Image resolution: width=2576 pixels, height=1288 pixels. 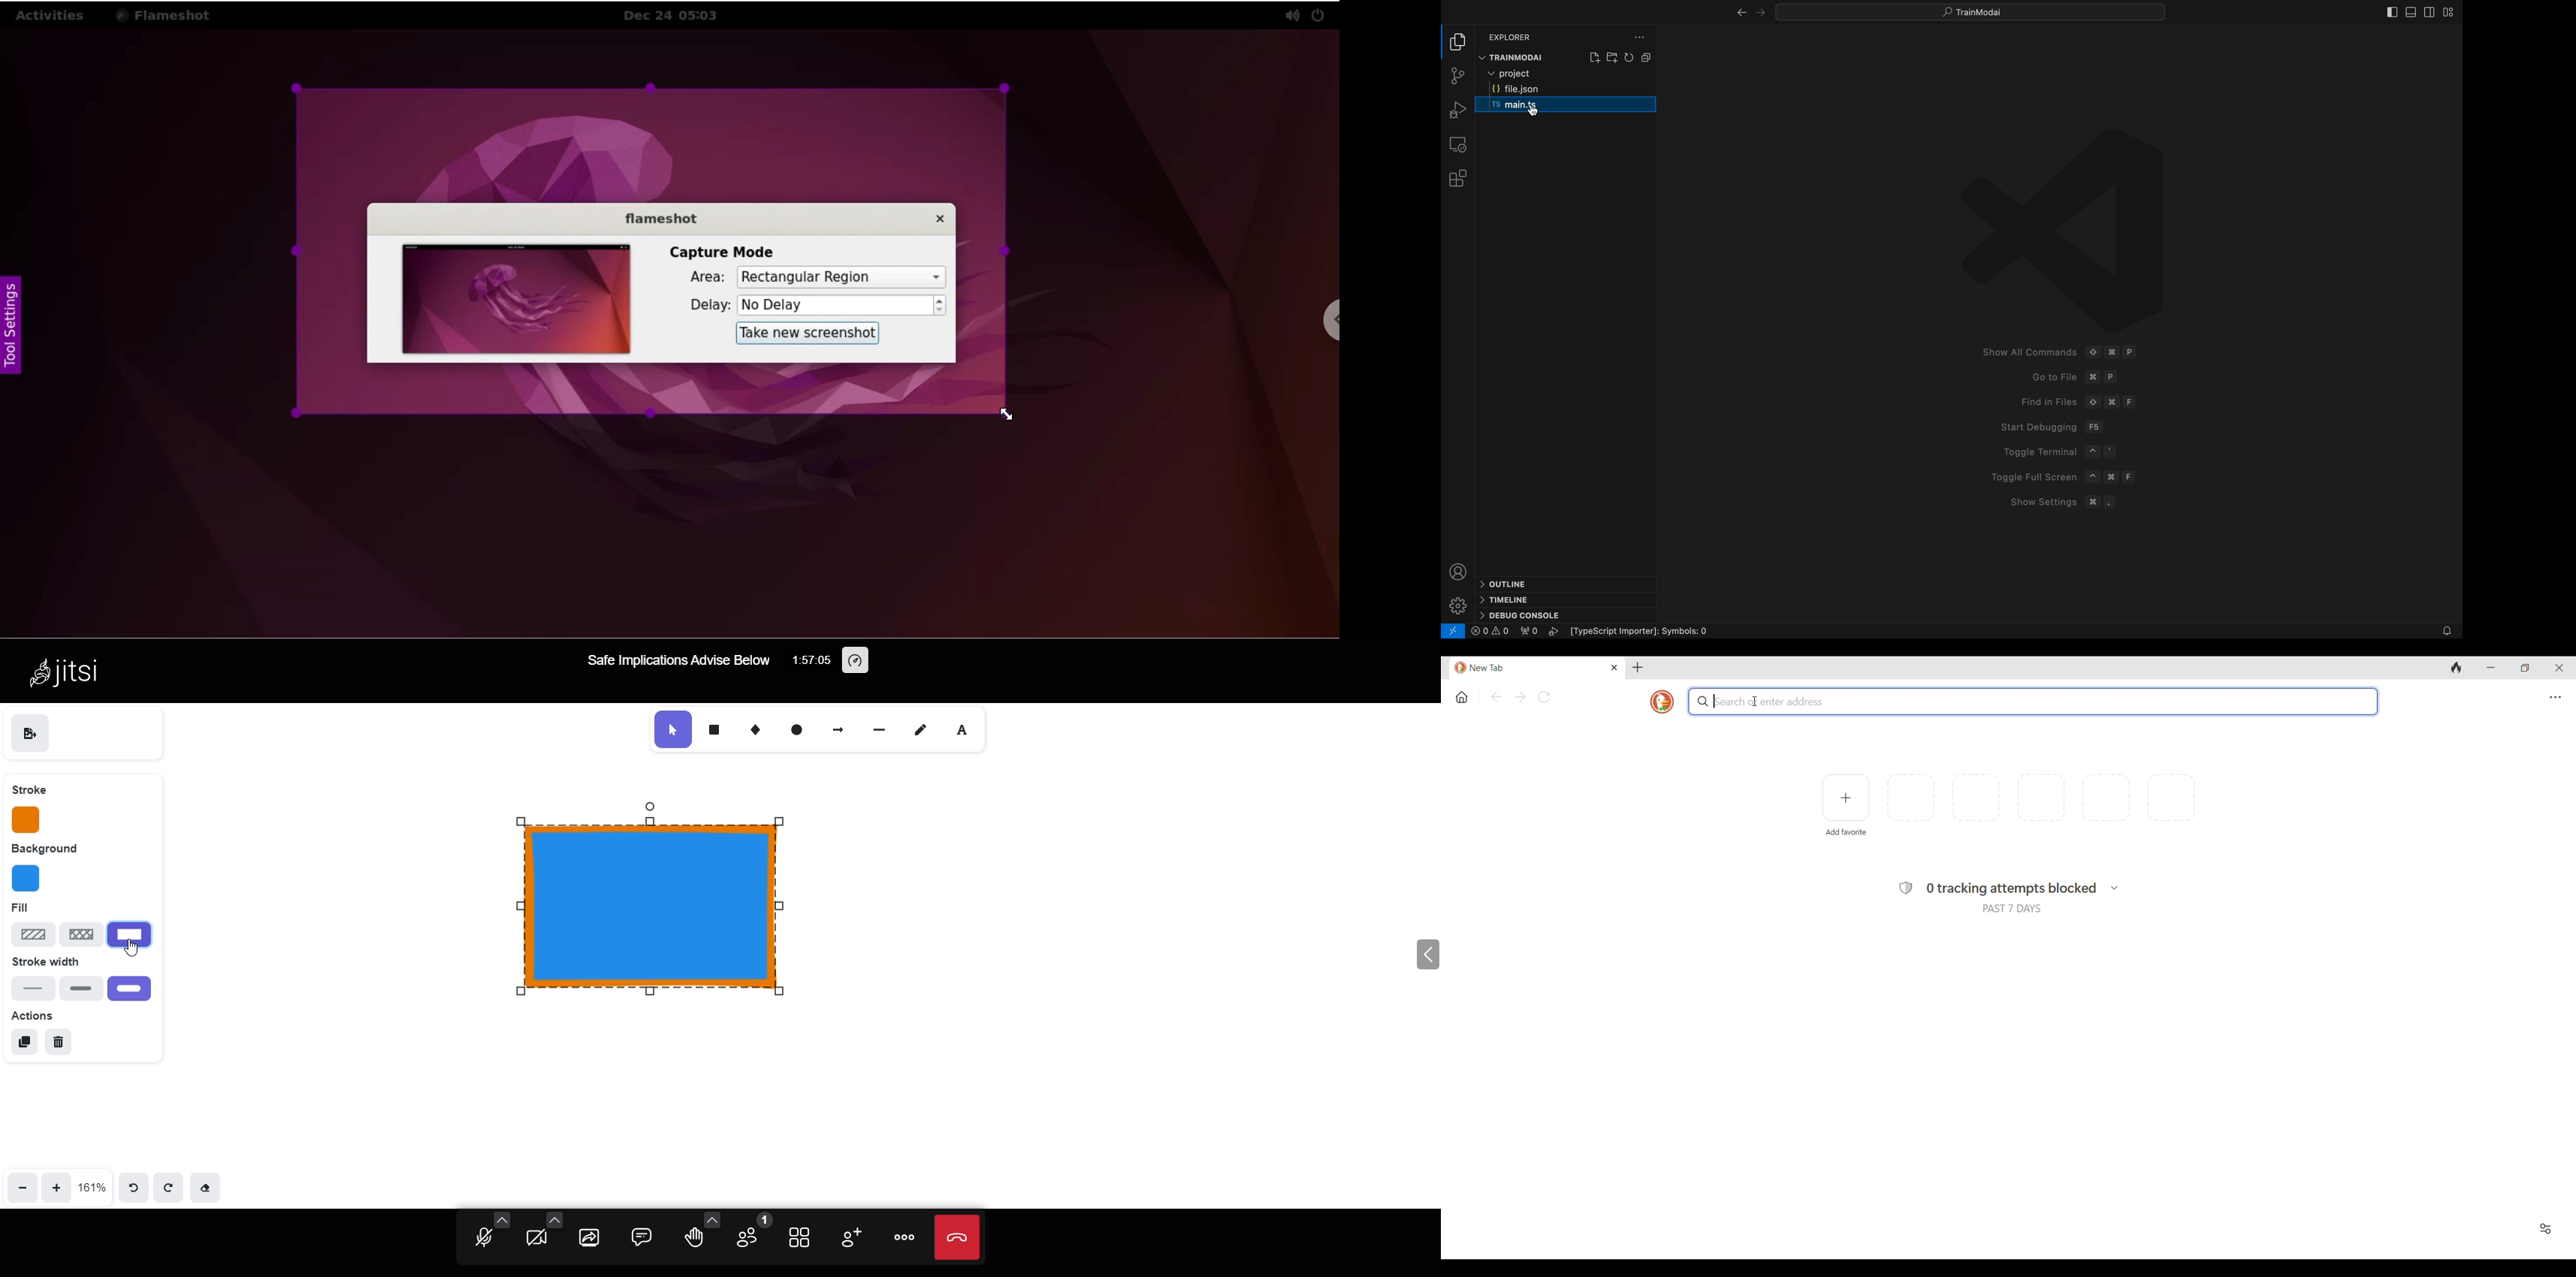 I want to click on save as image, so click(x=35, y=737).